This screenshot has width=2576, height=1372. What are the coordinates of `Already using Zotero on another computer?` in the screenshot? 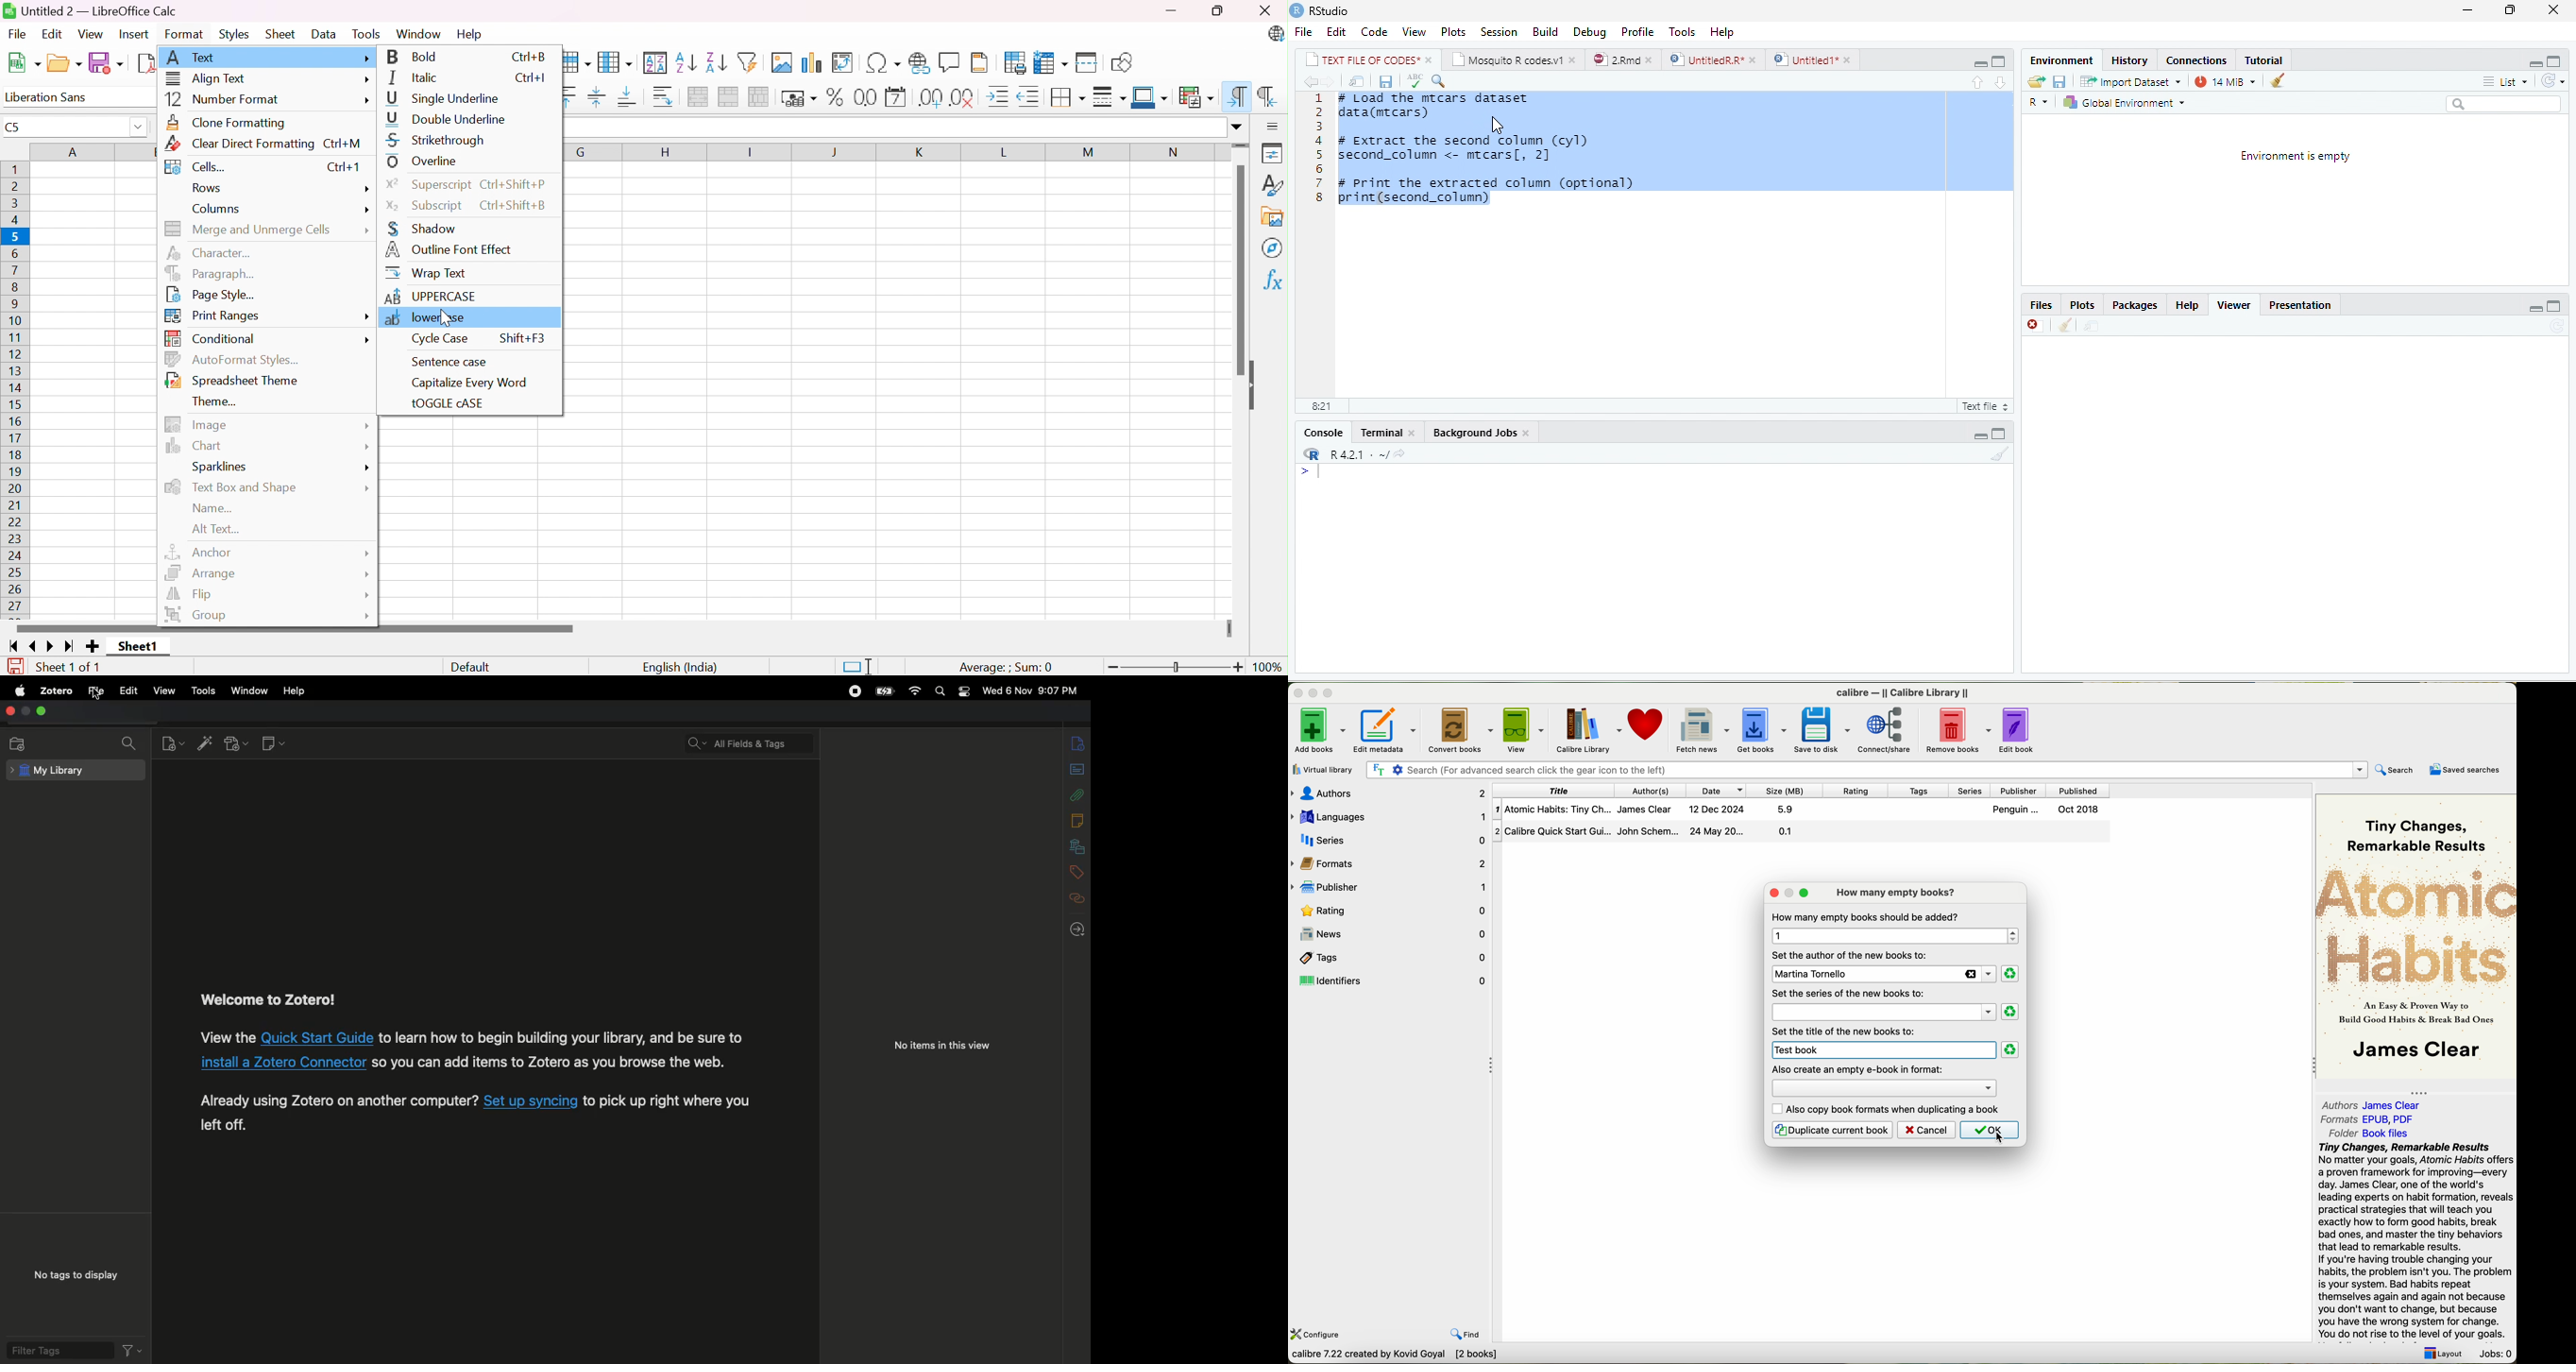 It's located at (339, 1100).